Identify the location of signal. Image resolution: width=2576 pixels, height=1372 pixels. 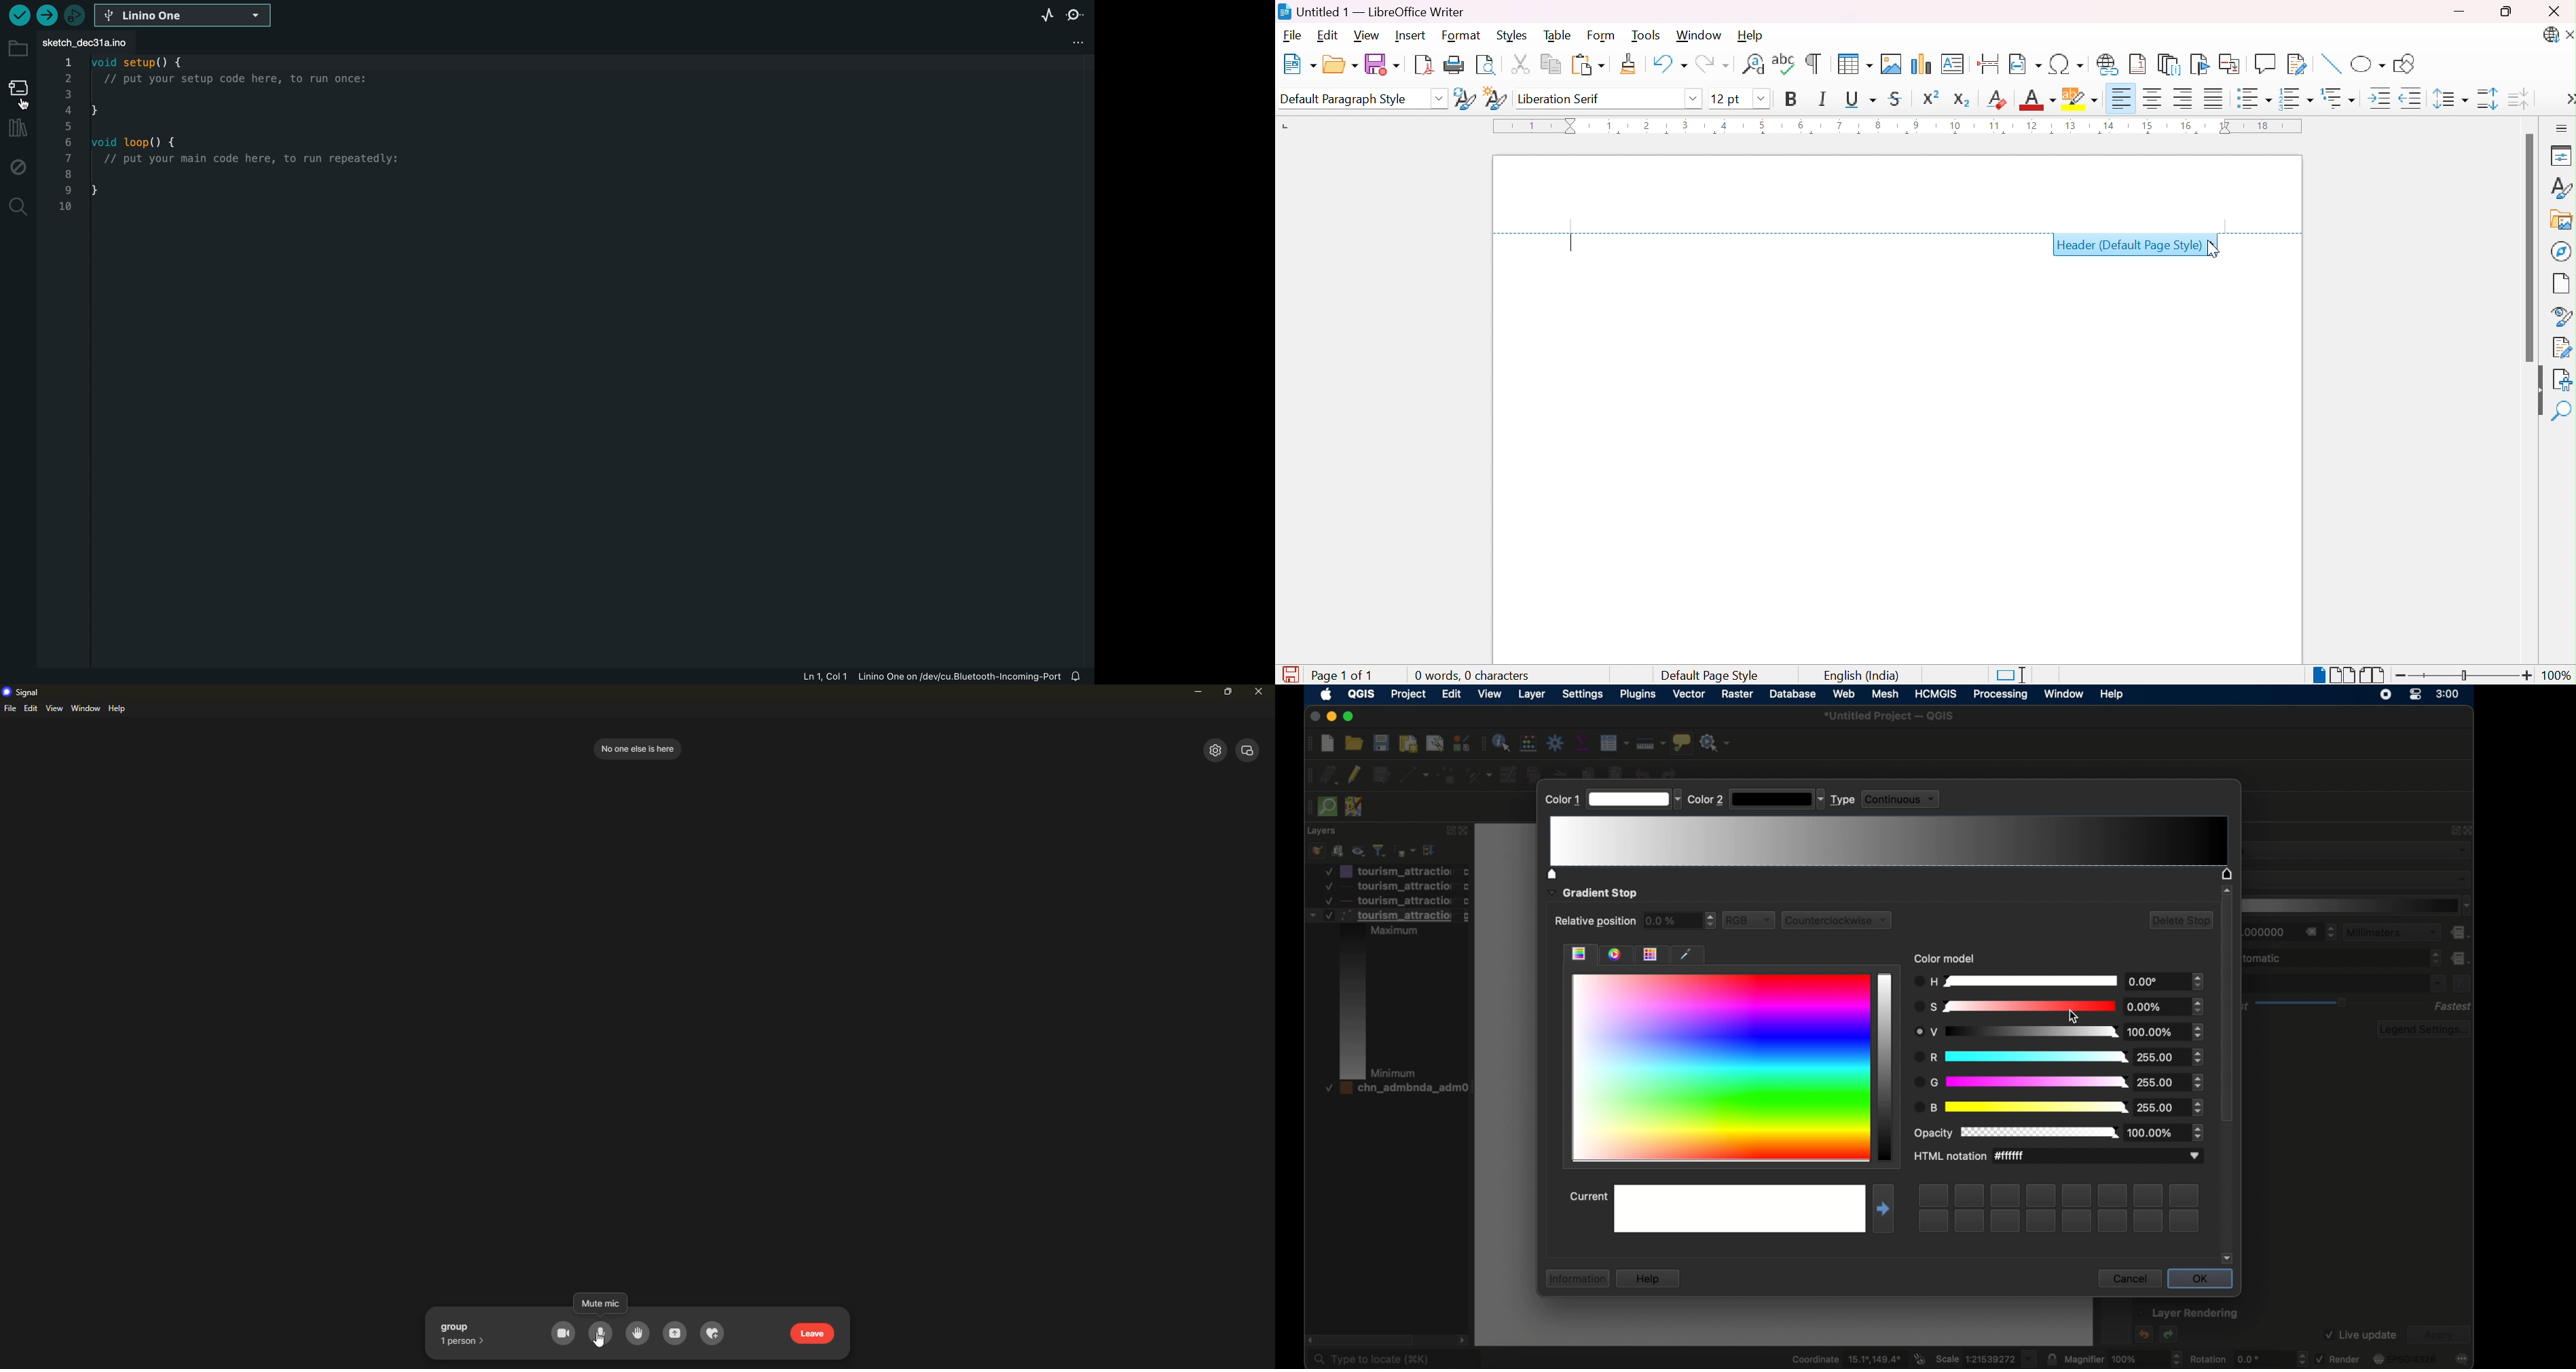
(23, 691).